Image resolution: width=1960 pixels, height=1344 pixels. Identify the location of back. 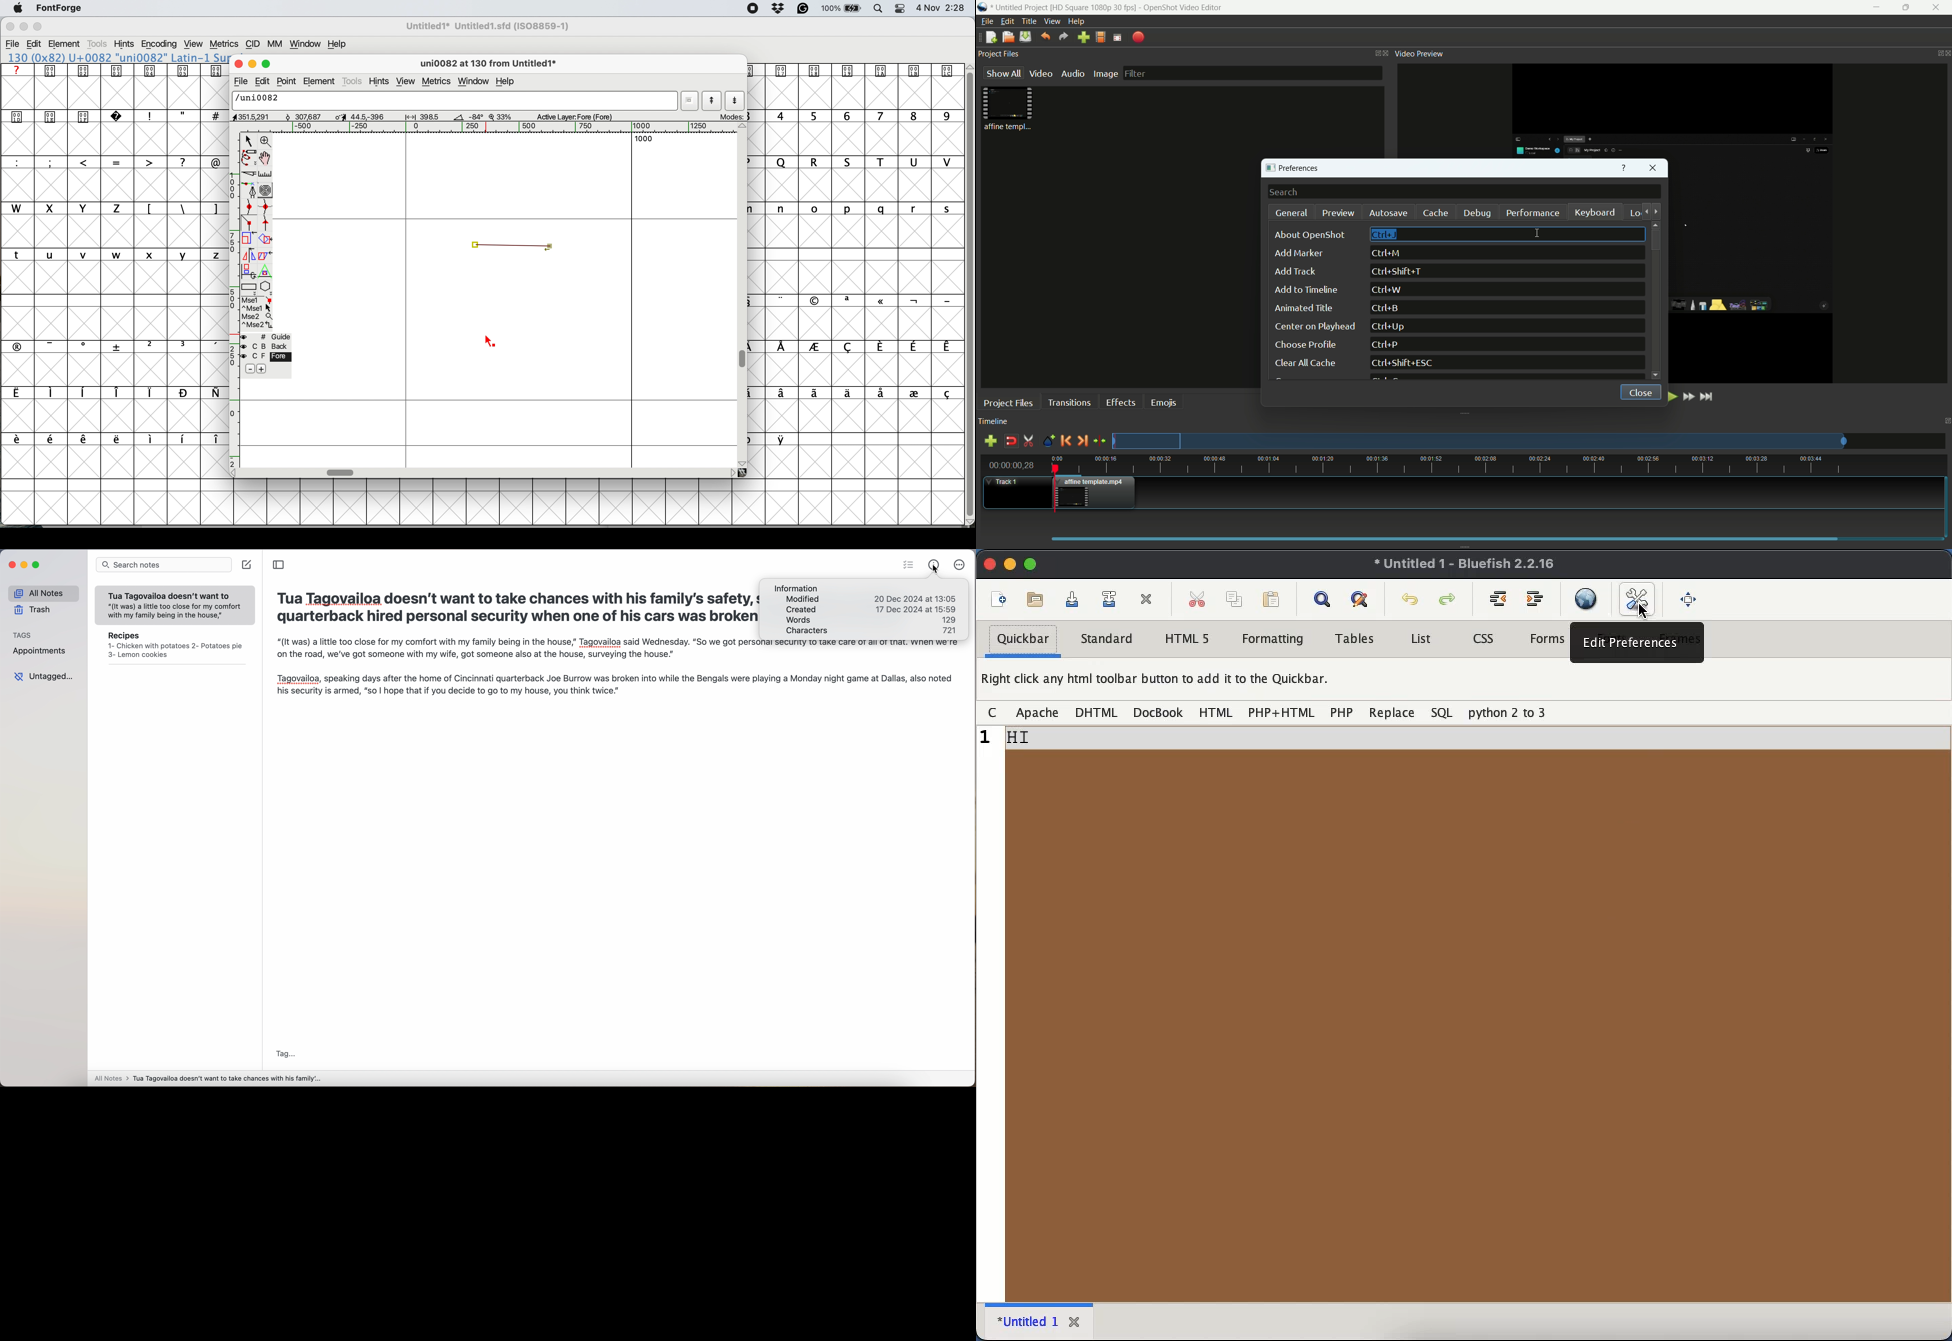
(267, 346).